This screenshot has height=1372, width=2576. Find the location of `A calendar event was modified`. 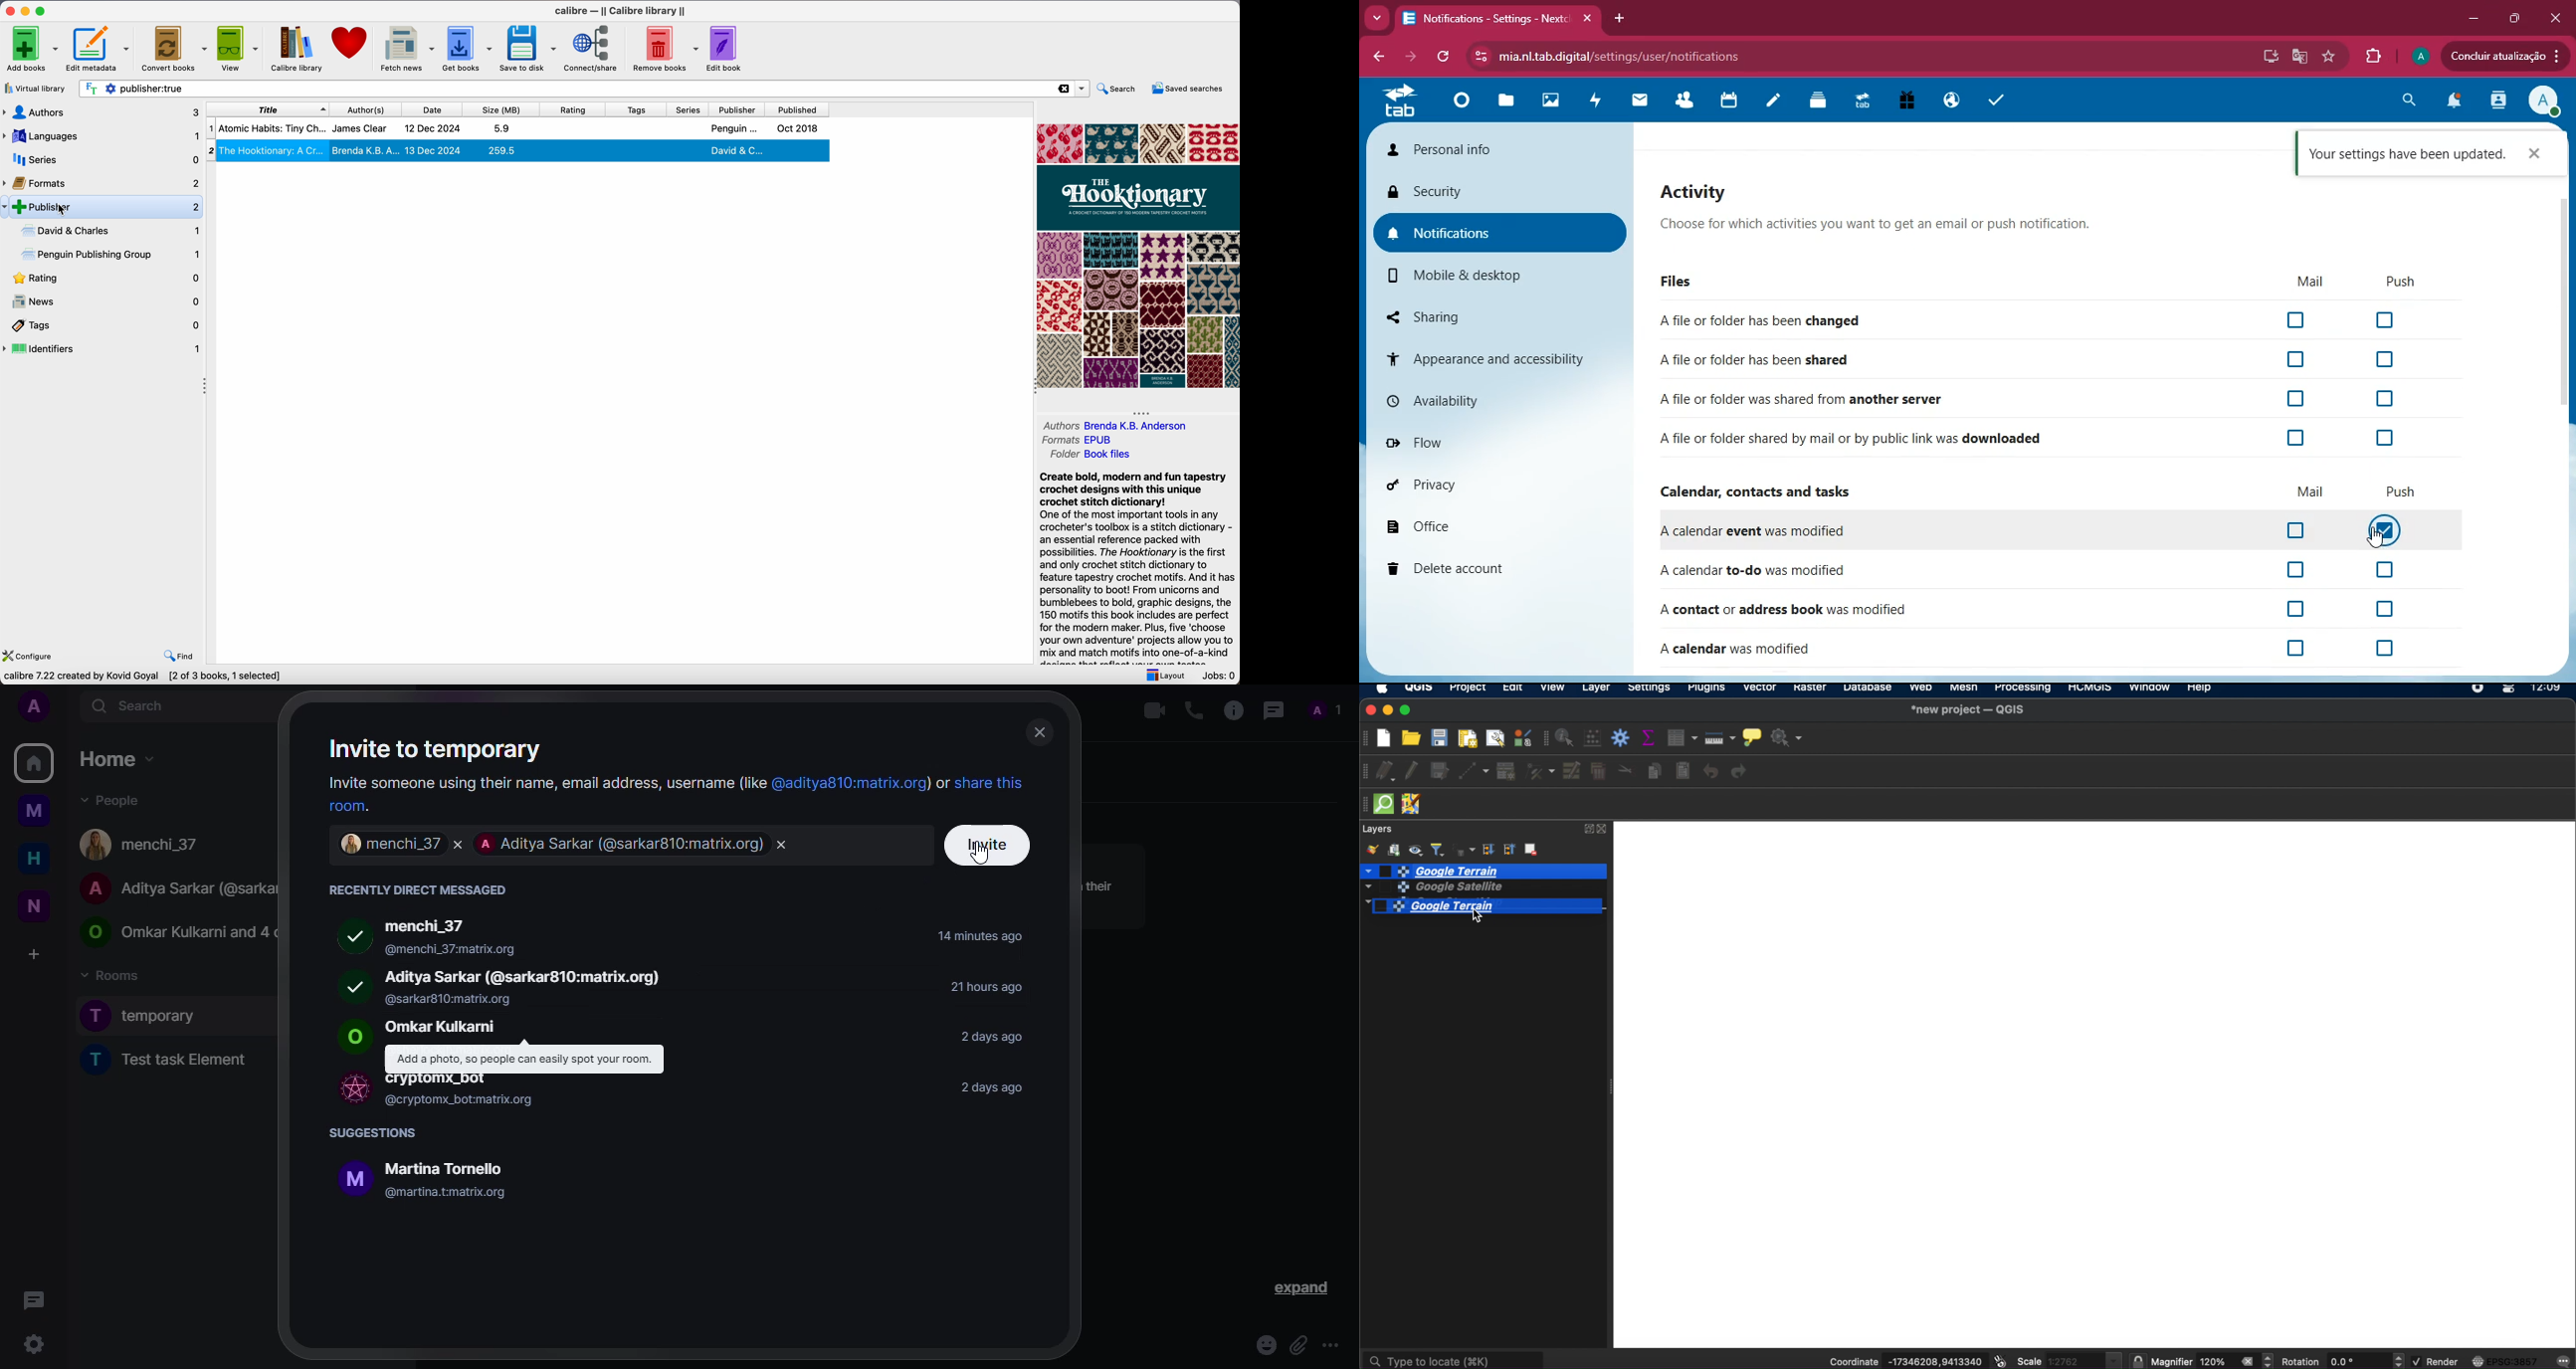

A calendar event was modified is located at coordinates (1752, 531).